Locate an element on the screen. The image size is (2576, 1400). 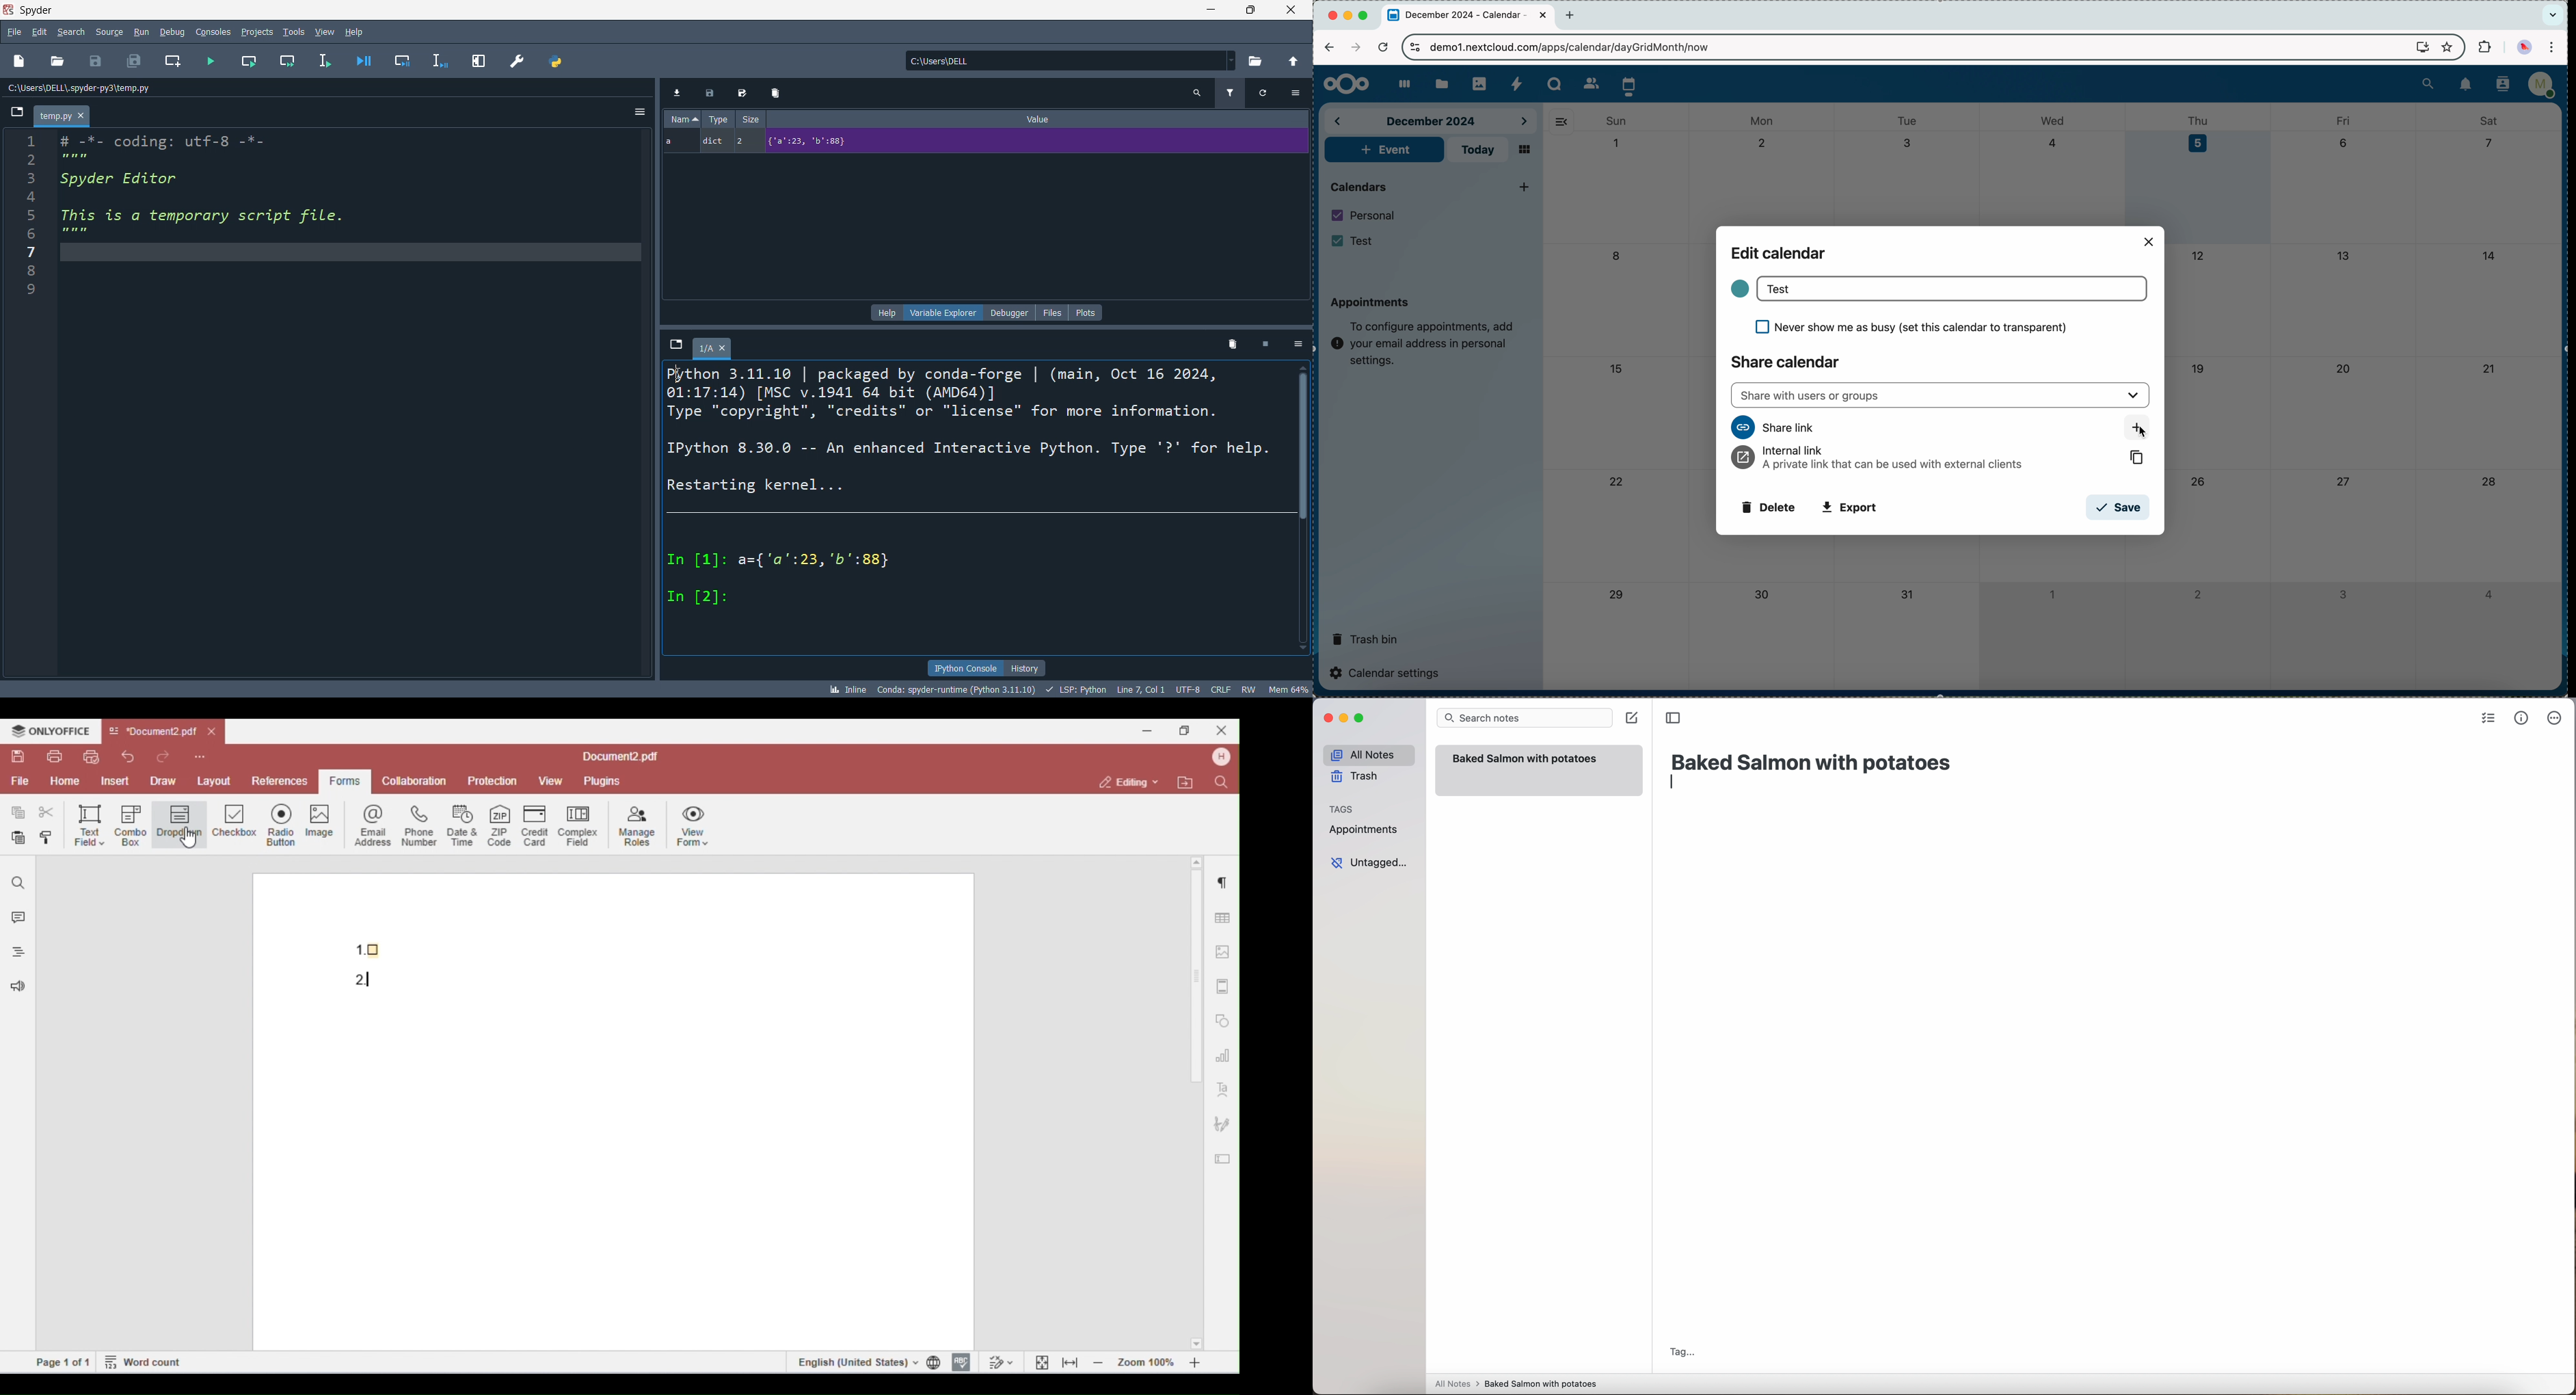
delete is located at coordinates (779, 91).